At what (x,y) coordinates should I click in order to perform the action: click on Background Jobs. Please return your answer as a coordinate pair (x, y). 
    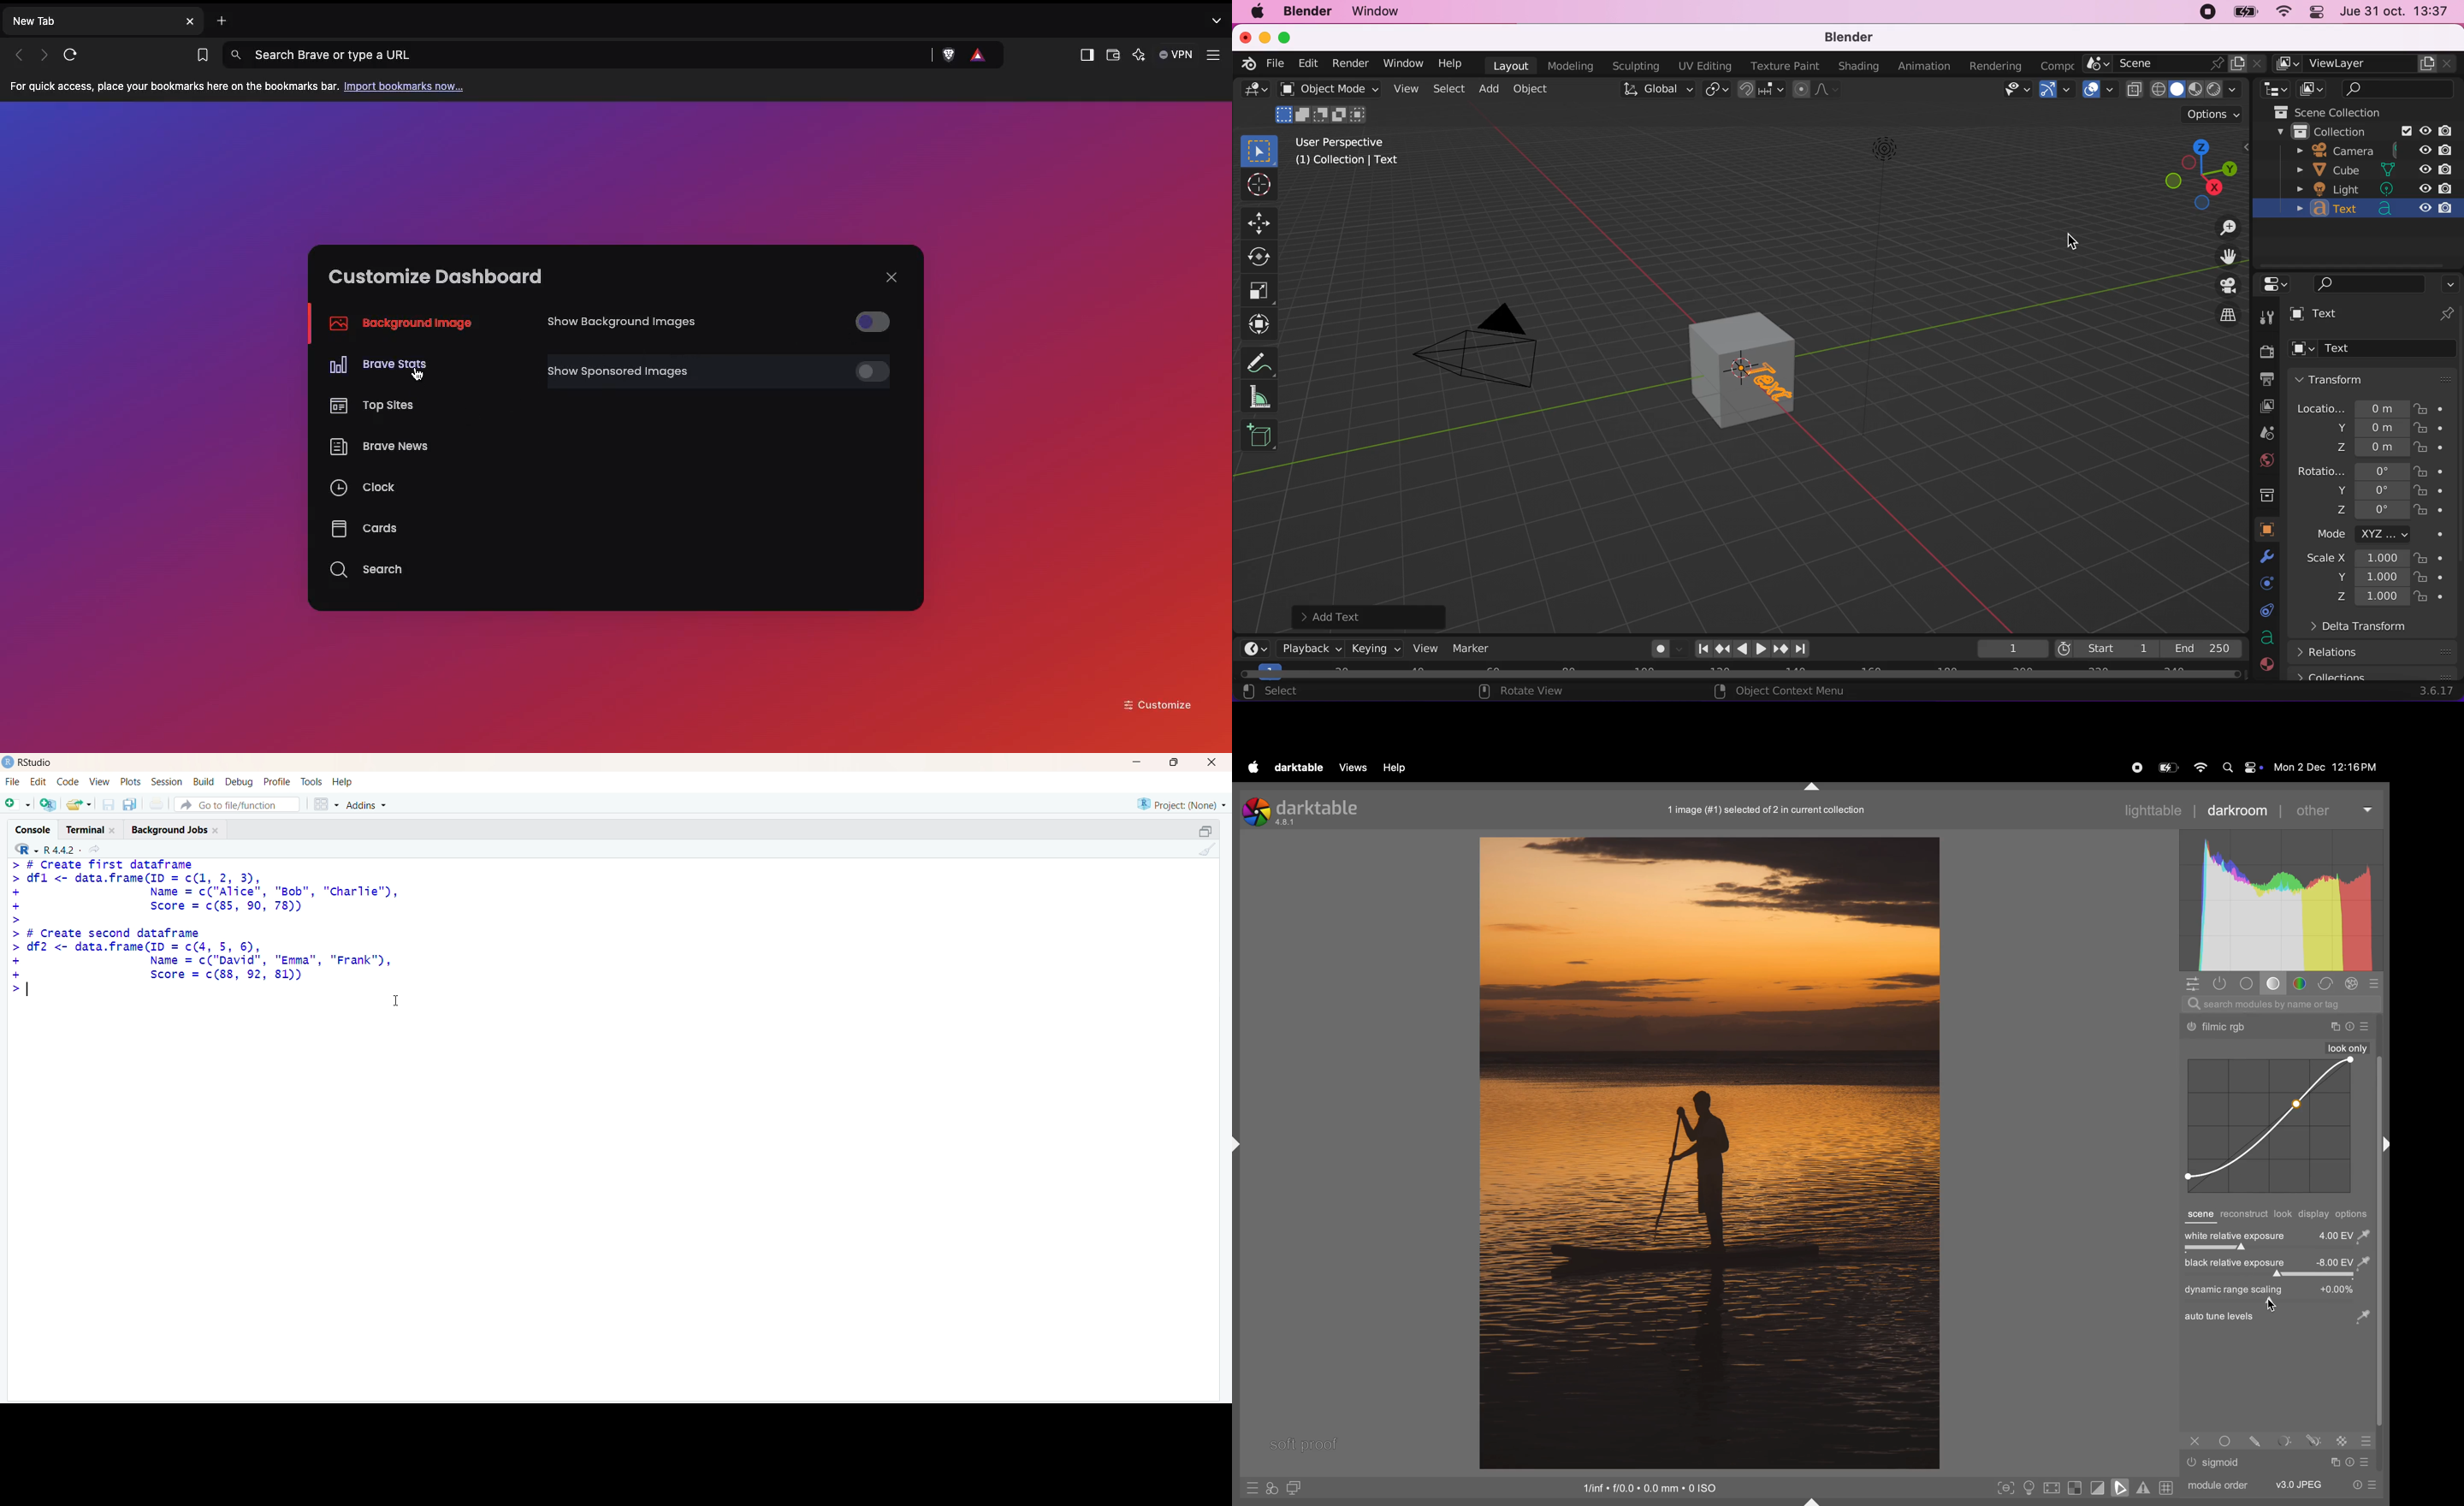
    Looking at the image, I should click on (176, 828).